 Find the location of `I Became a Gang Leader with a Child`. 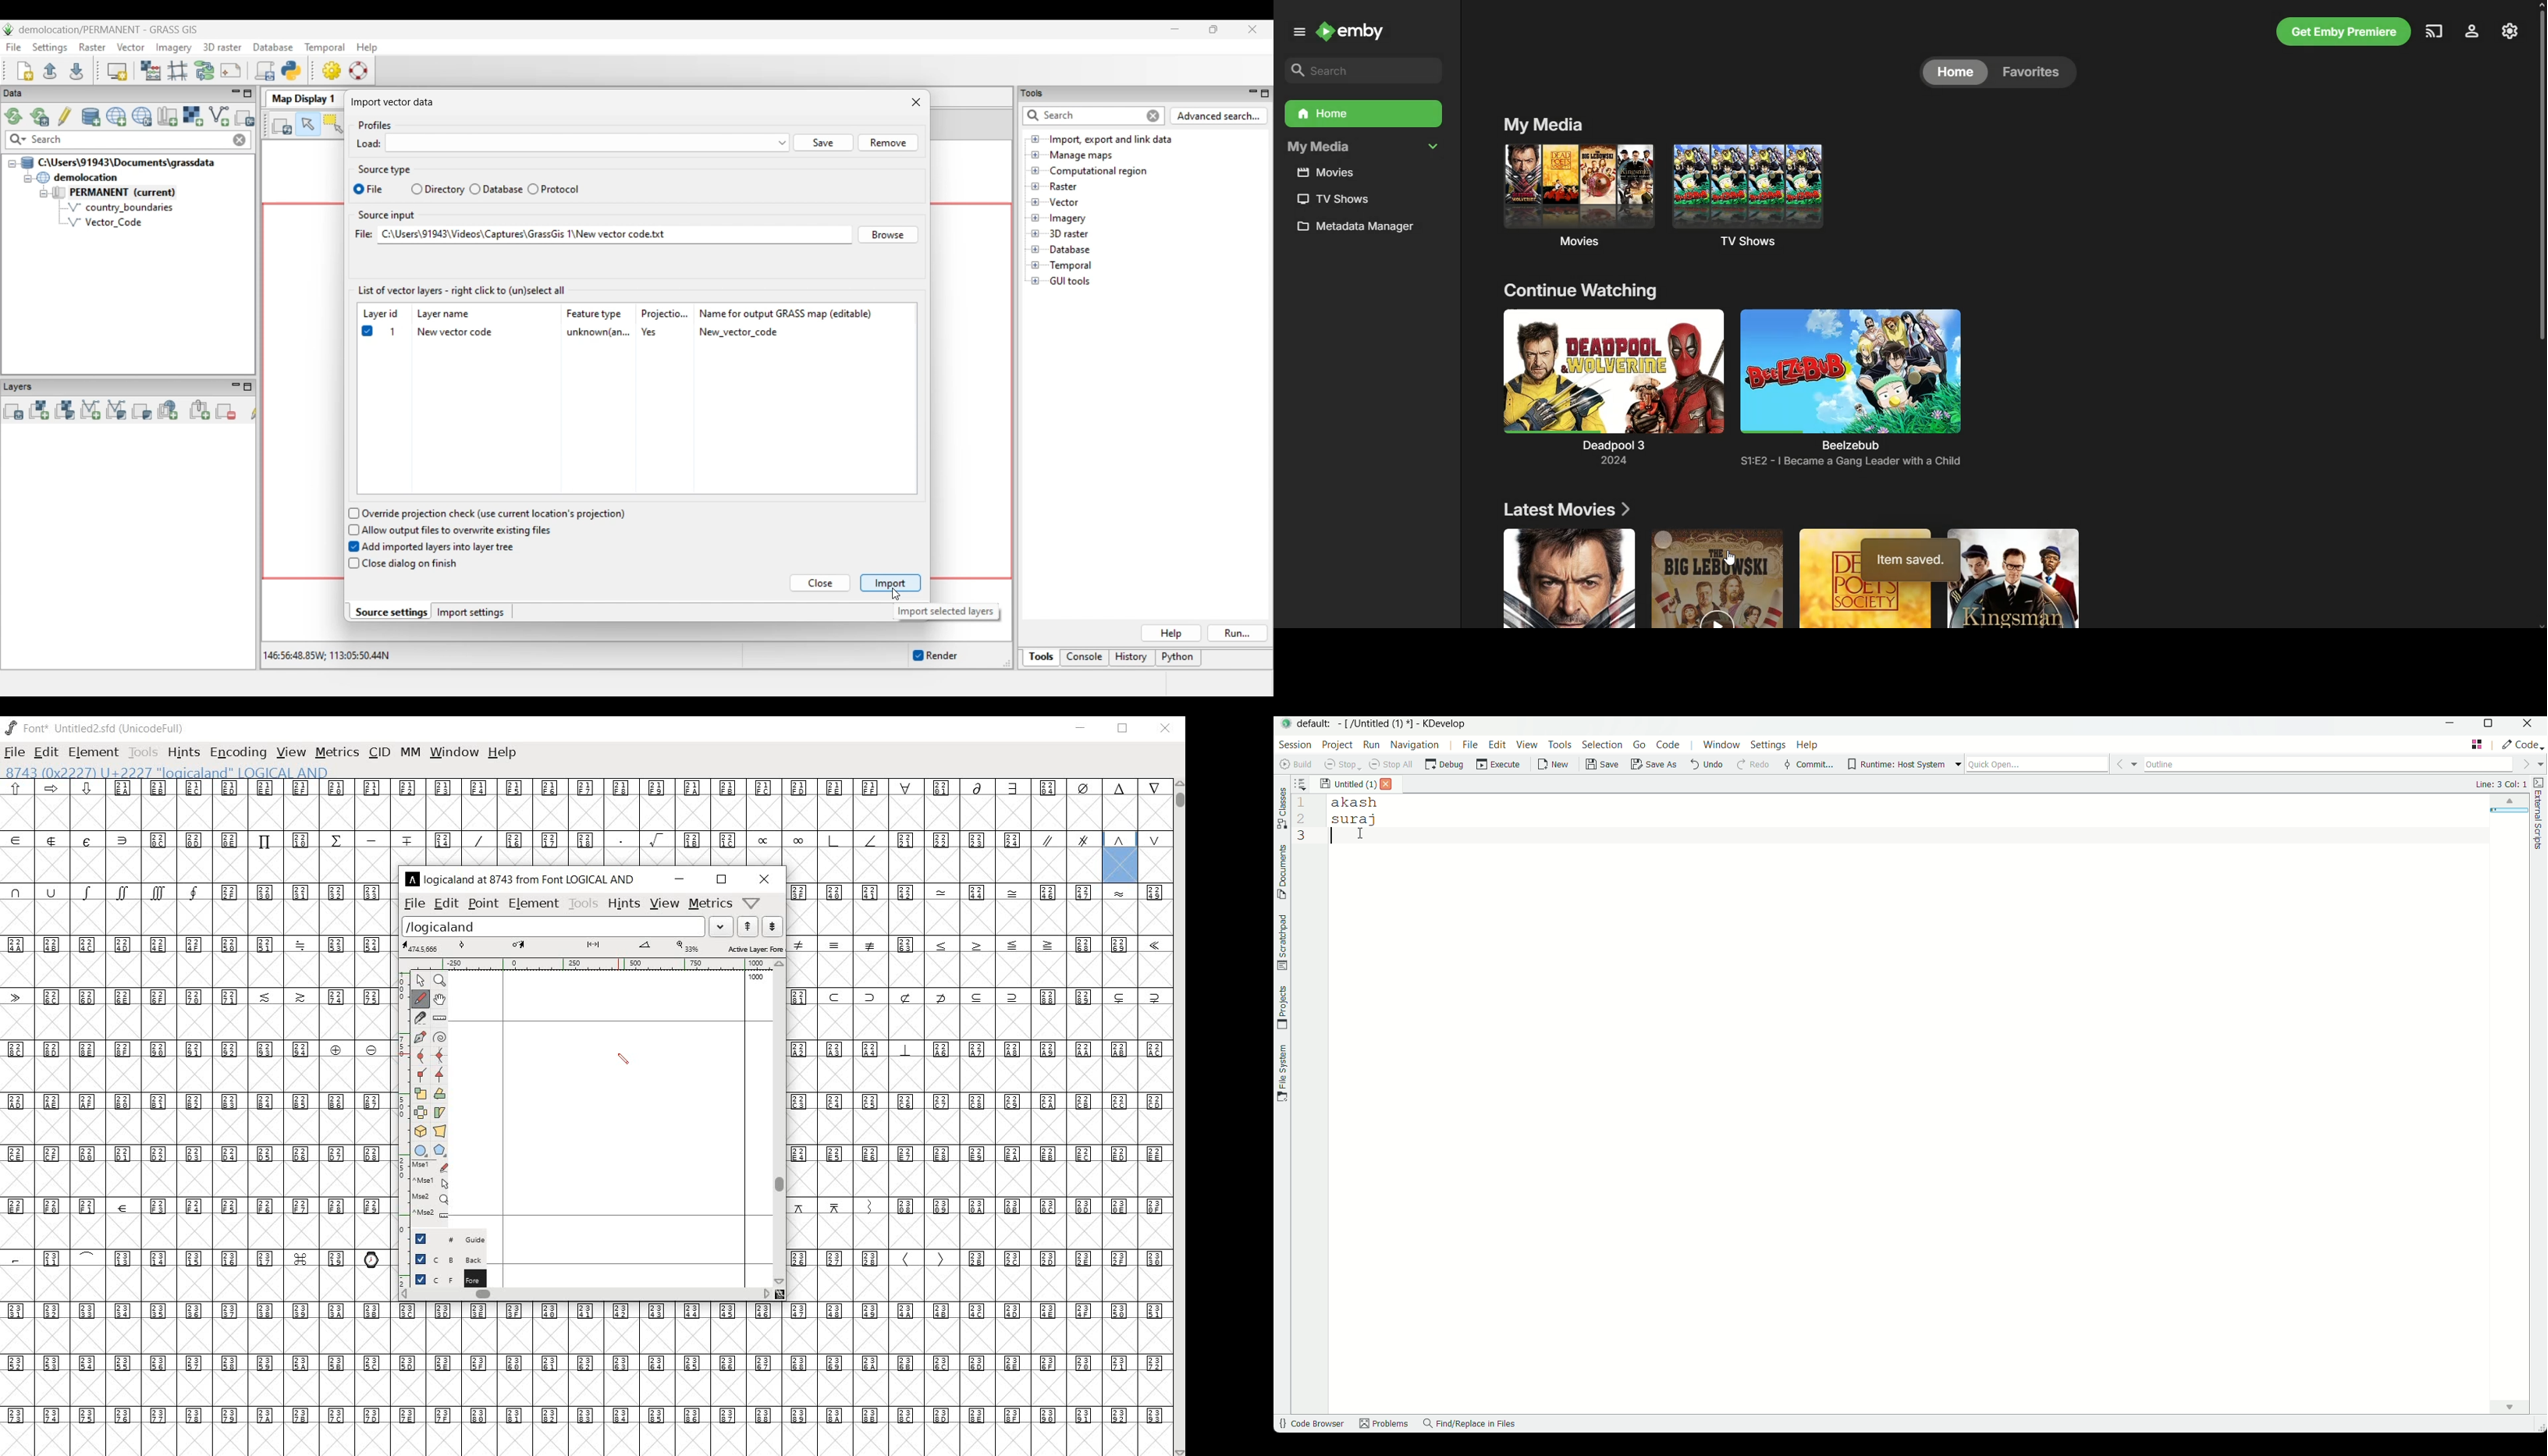

I Became a Gang Leader with a Child is located at coordinates (1855, 464).